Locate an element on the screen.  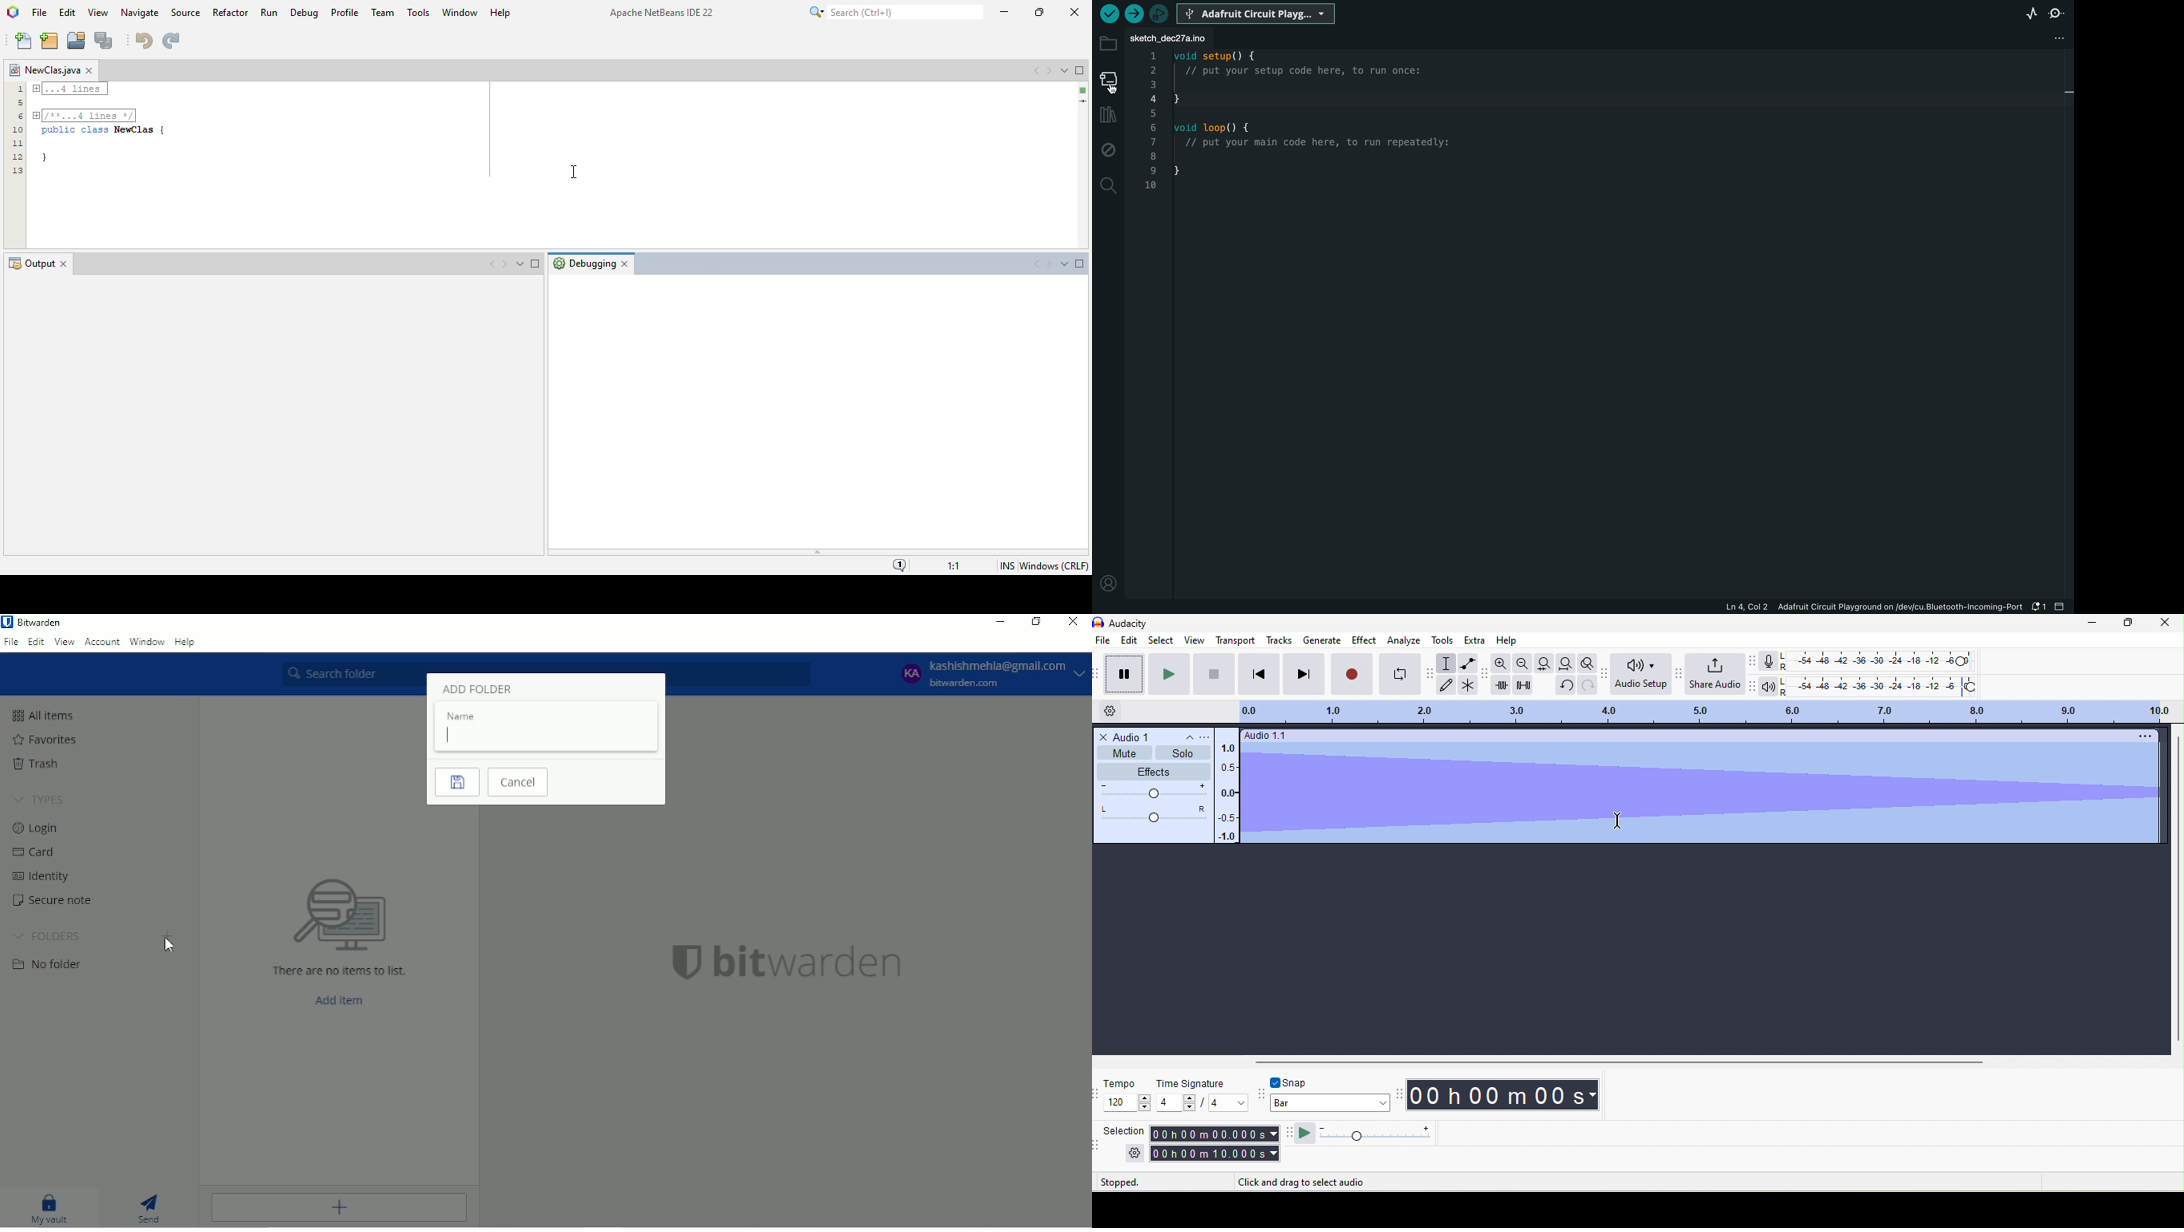
searching for folder logo is located at coordinates (339, 912).